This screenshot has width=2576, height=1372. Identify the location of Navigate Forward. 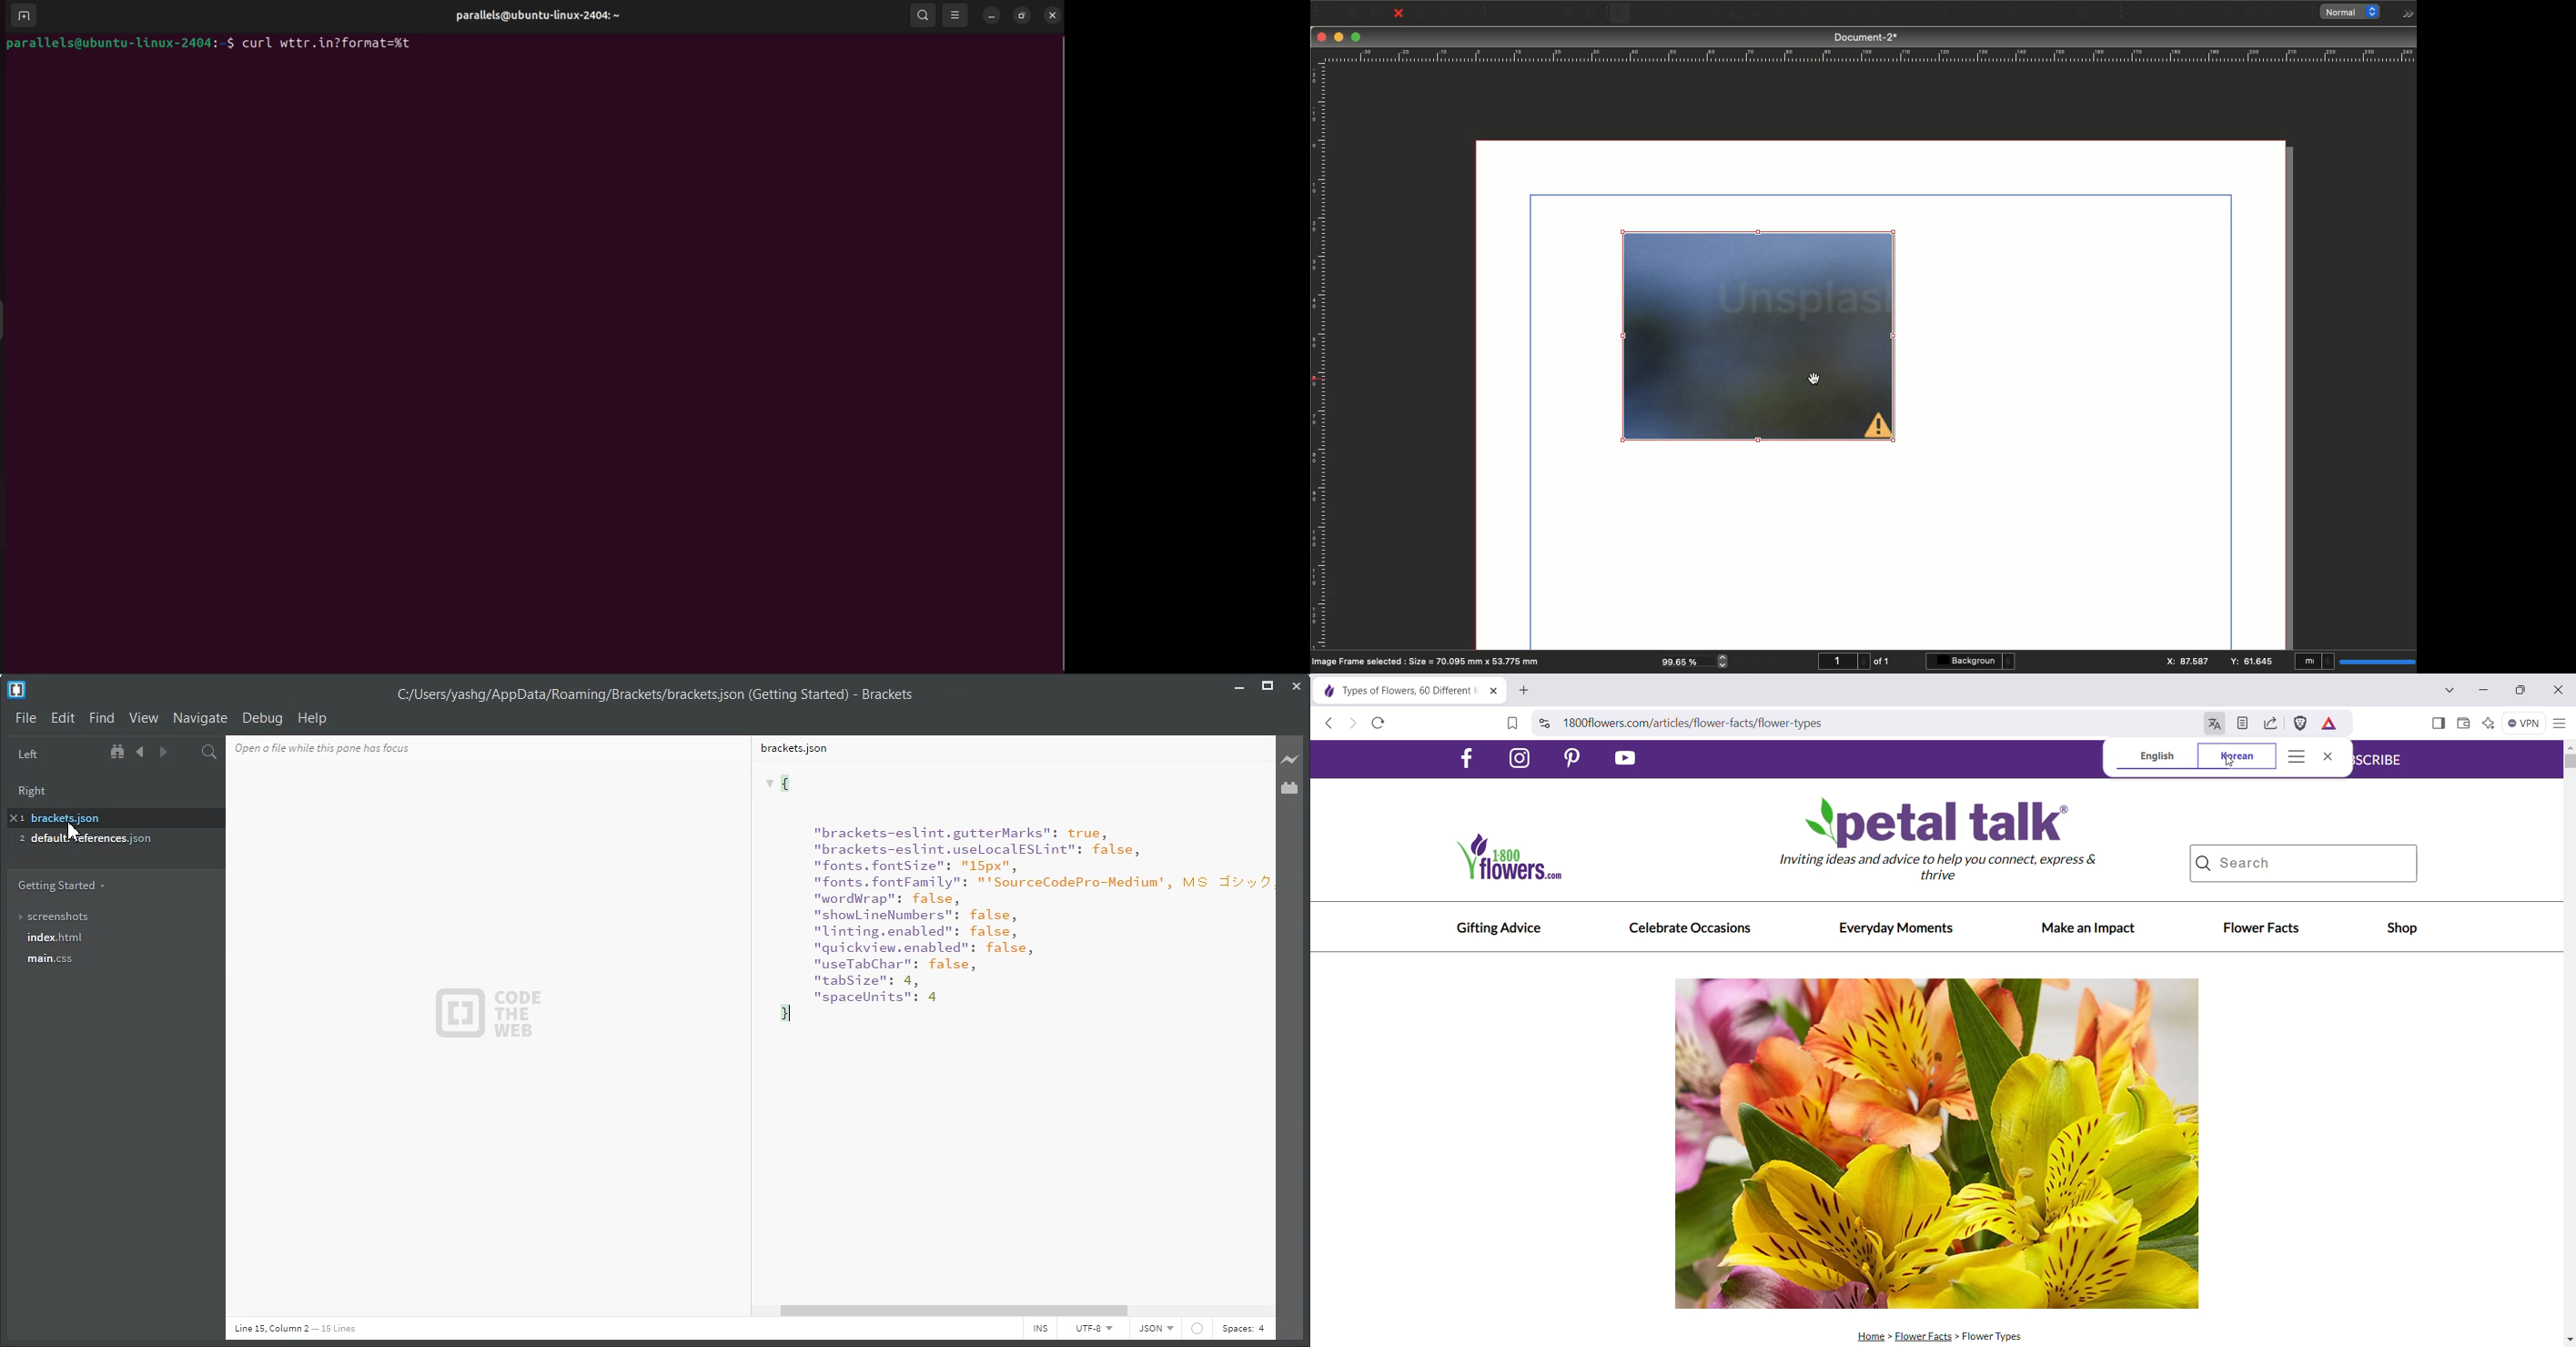
(161, 753).